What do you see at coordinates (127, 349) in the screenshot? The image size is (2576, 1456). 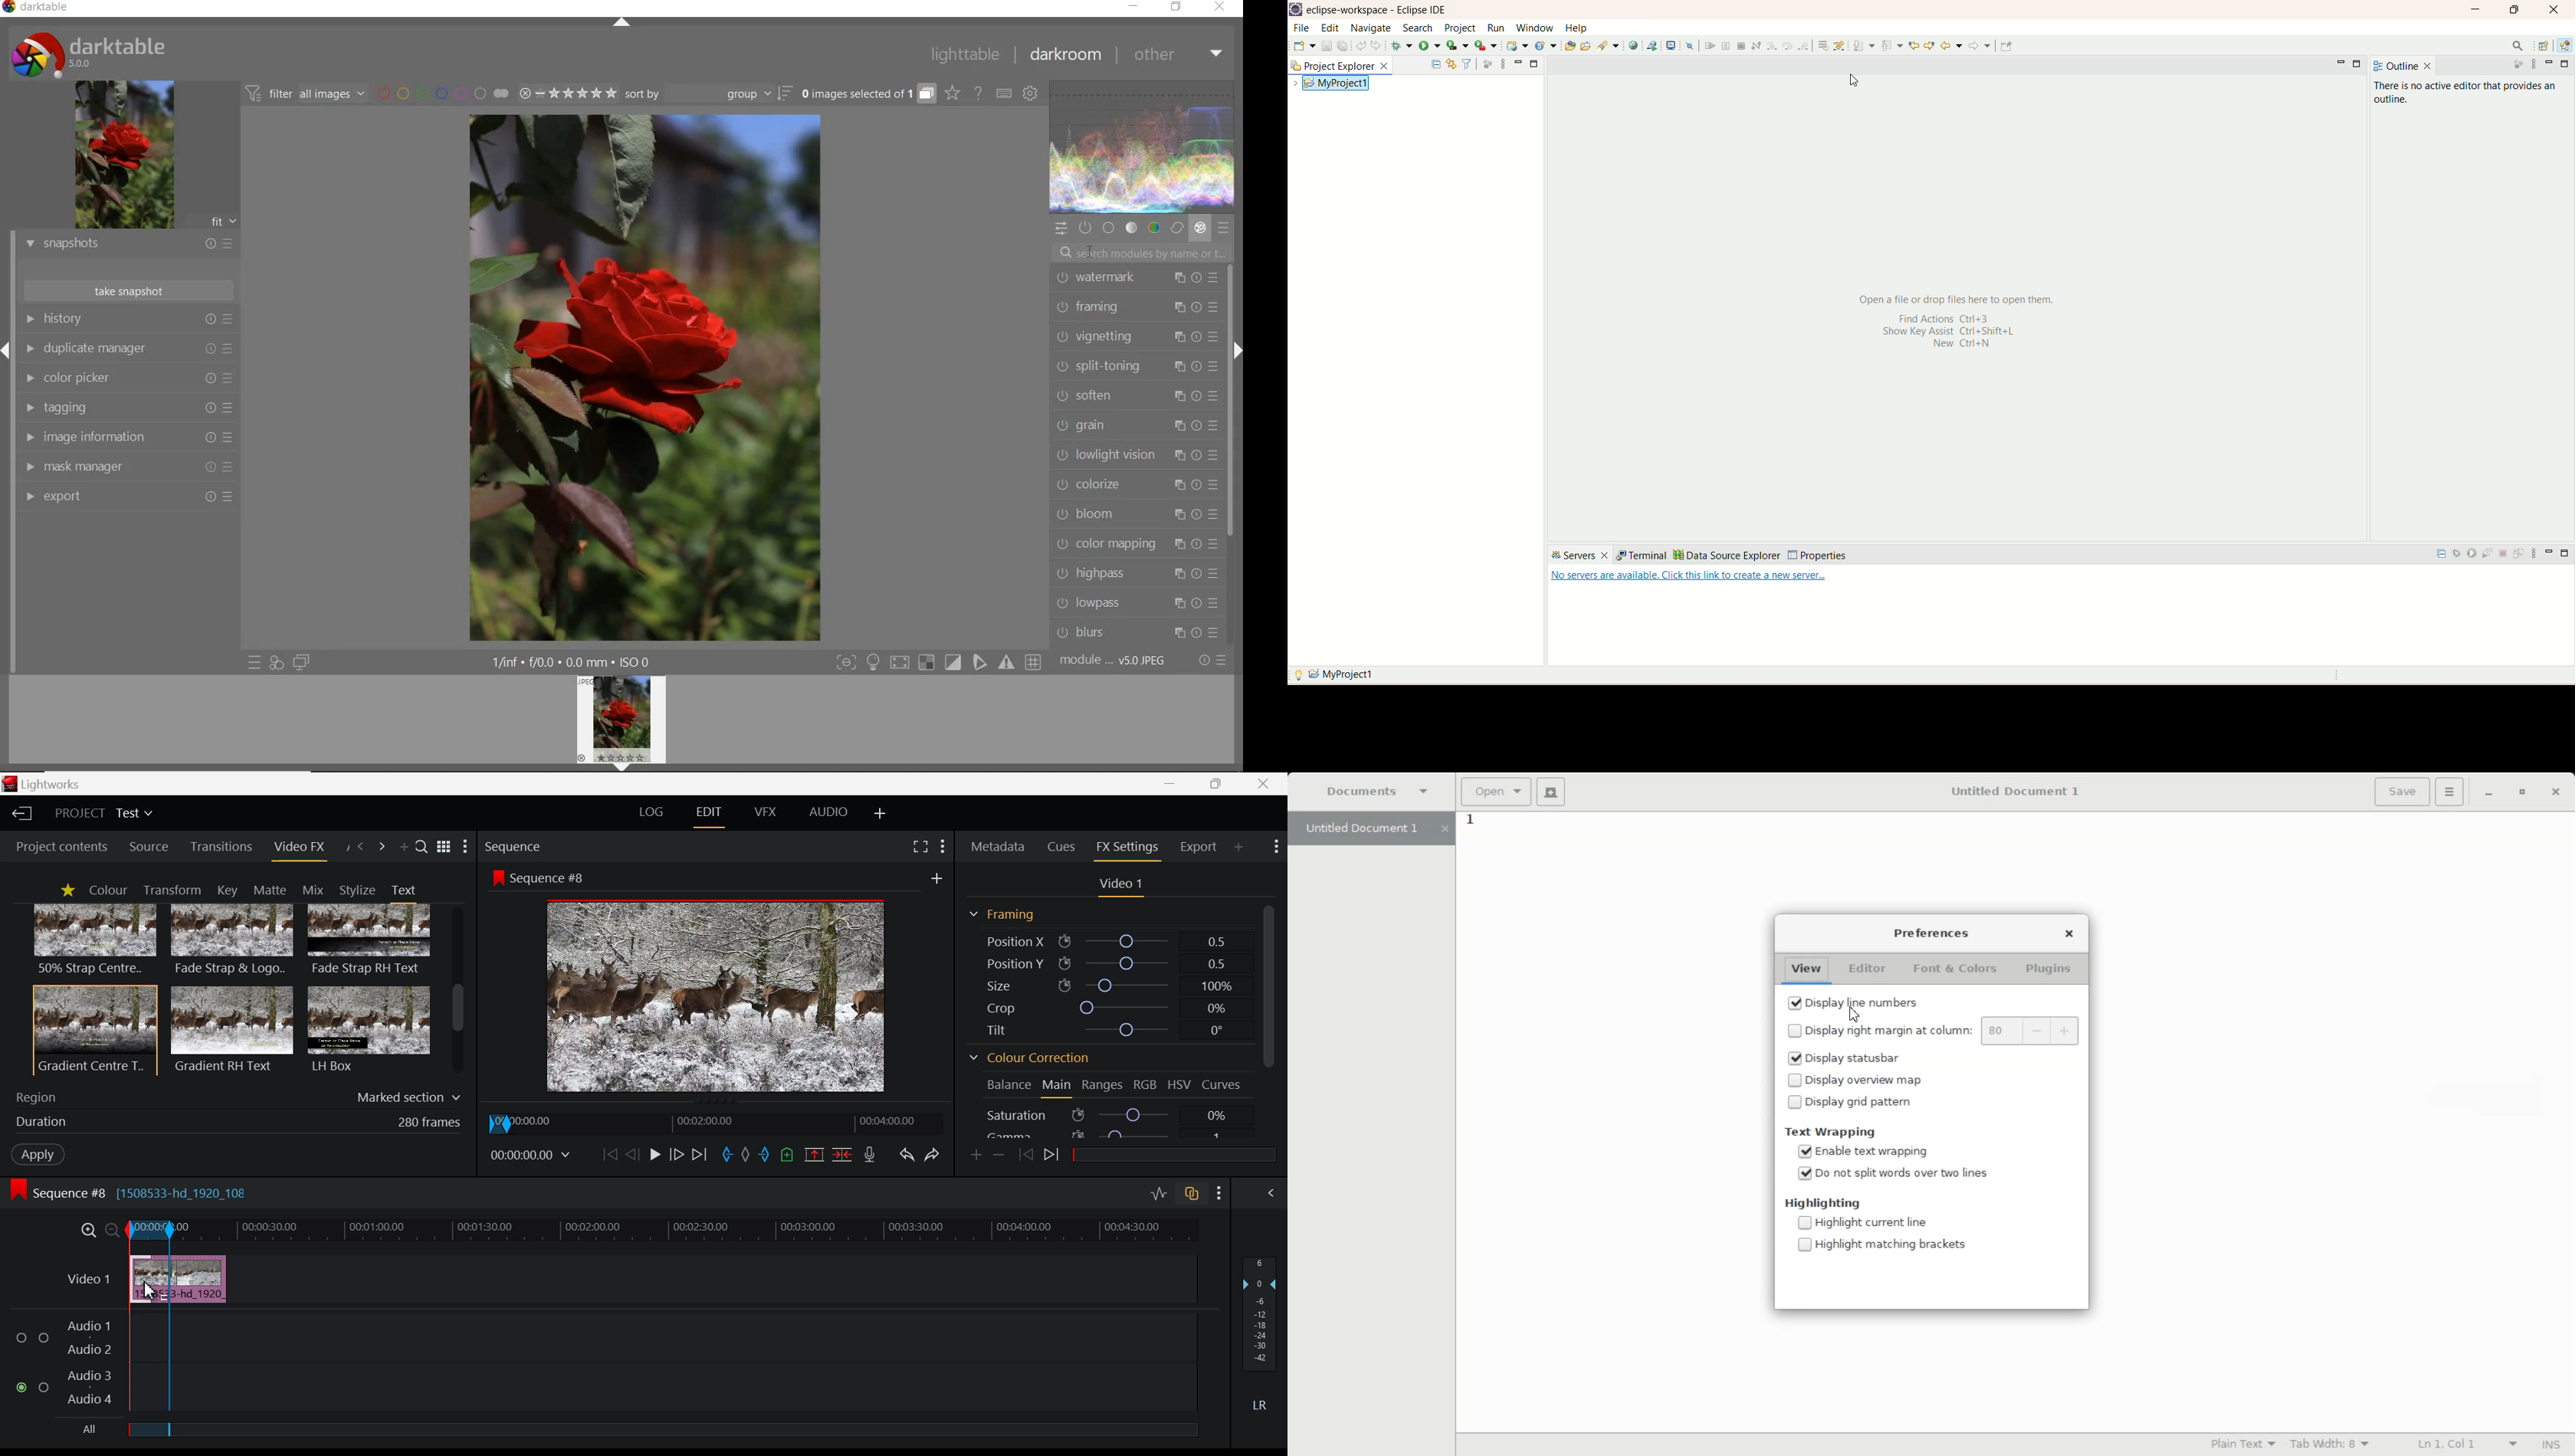 I see `duplicate manager` at bounding box center [127, 349].